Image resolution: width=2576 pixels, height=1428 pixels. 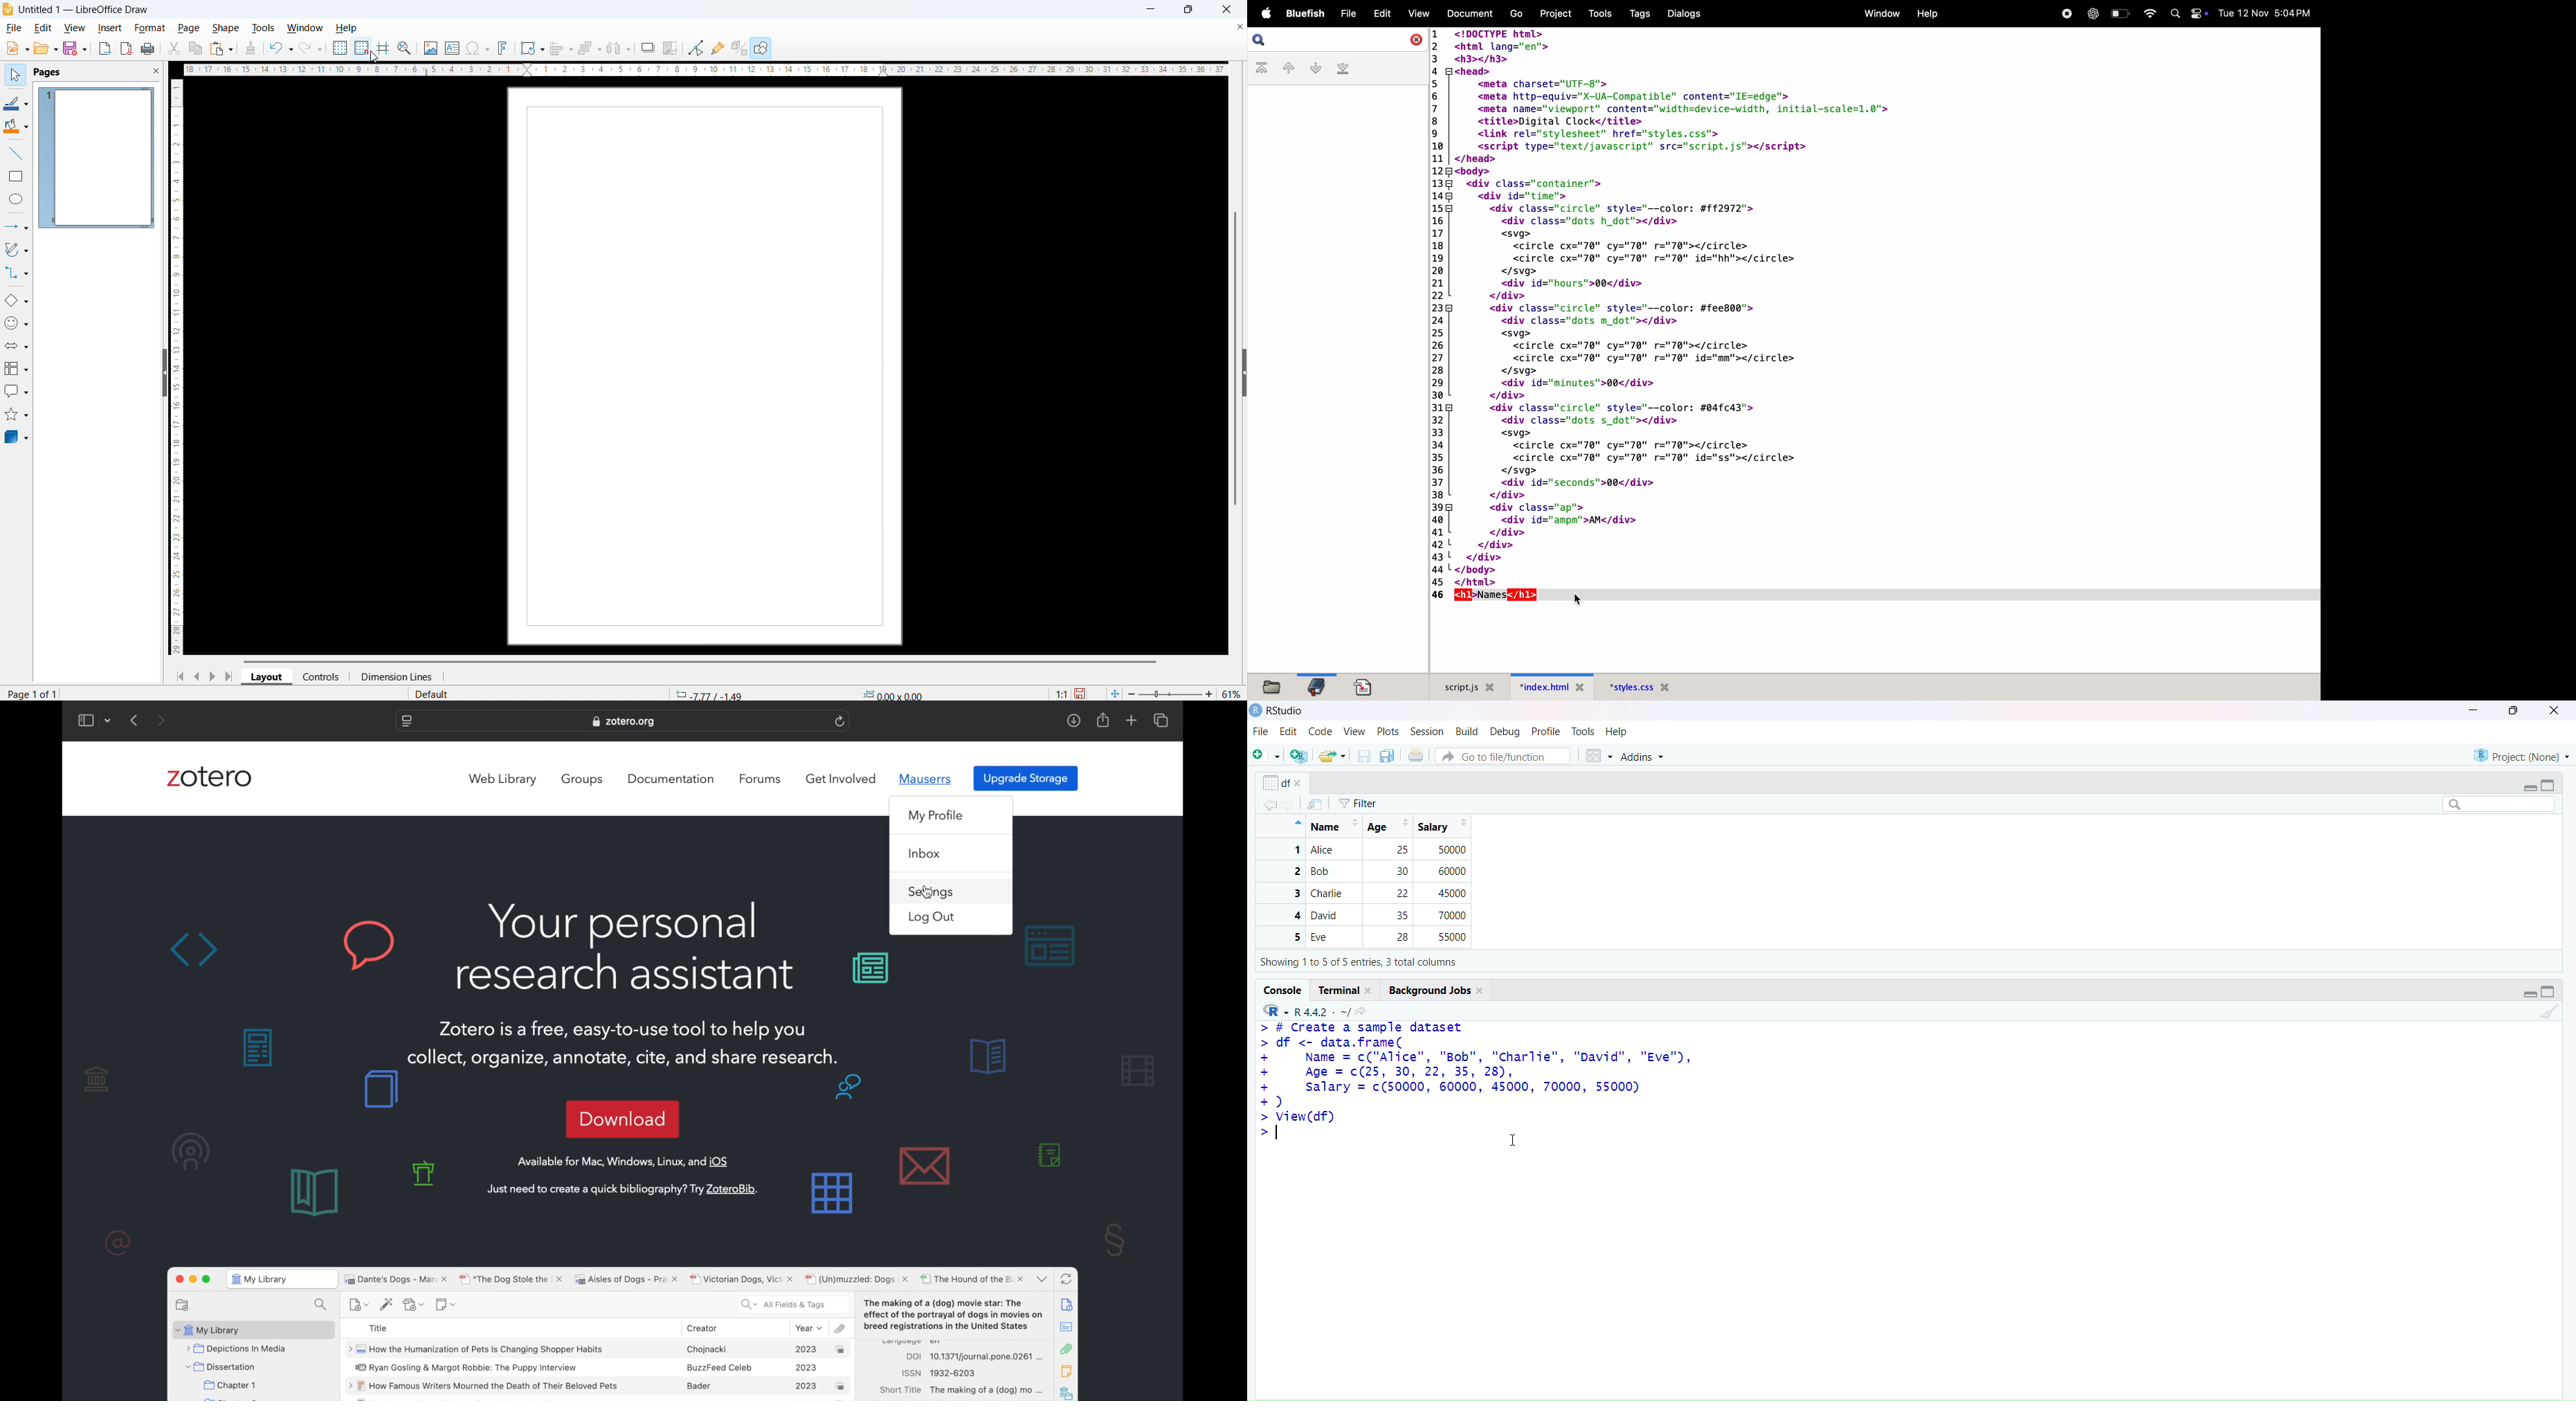 I want to click on > # create a sample dataset > df <- data.frame(+ Name = c("Alice", "Bob", "Charlie", "David", "Eve"),+ Age = c(25, 30, 22, 35, 28),+ salary = c(50000, 60000, 45000, 70000, 55000)+)>view(df), so click(x=1487, y=1078).